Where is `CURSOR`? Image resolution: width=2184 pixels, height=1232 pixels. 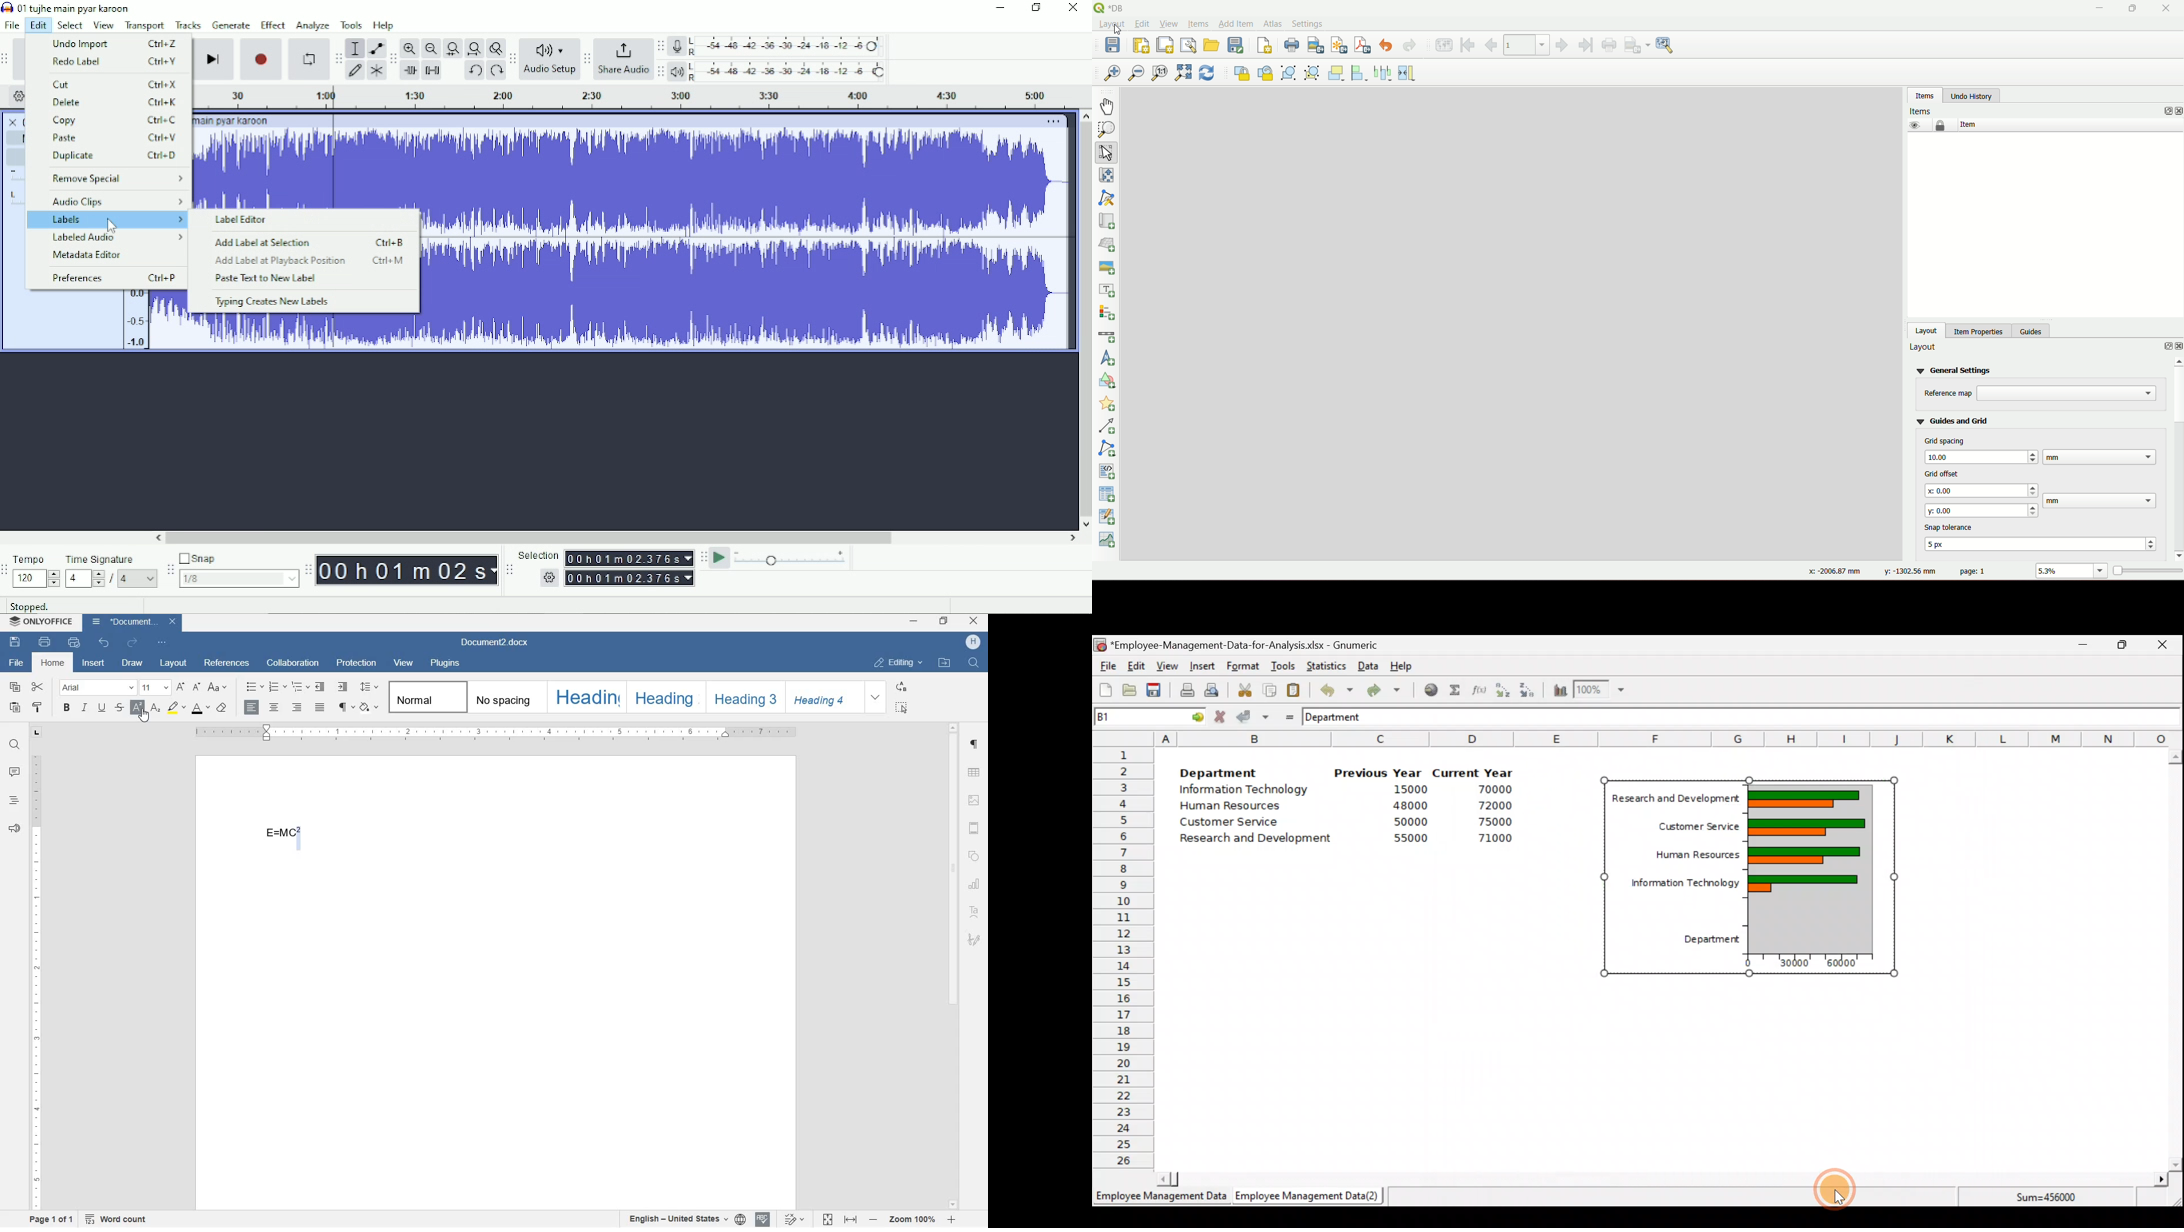
CURSOR is located at coordinates (145, 719).